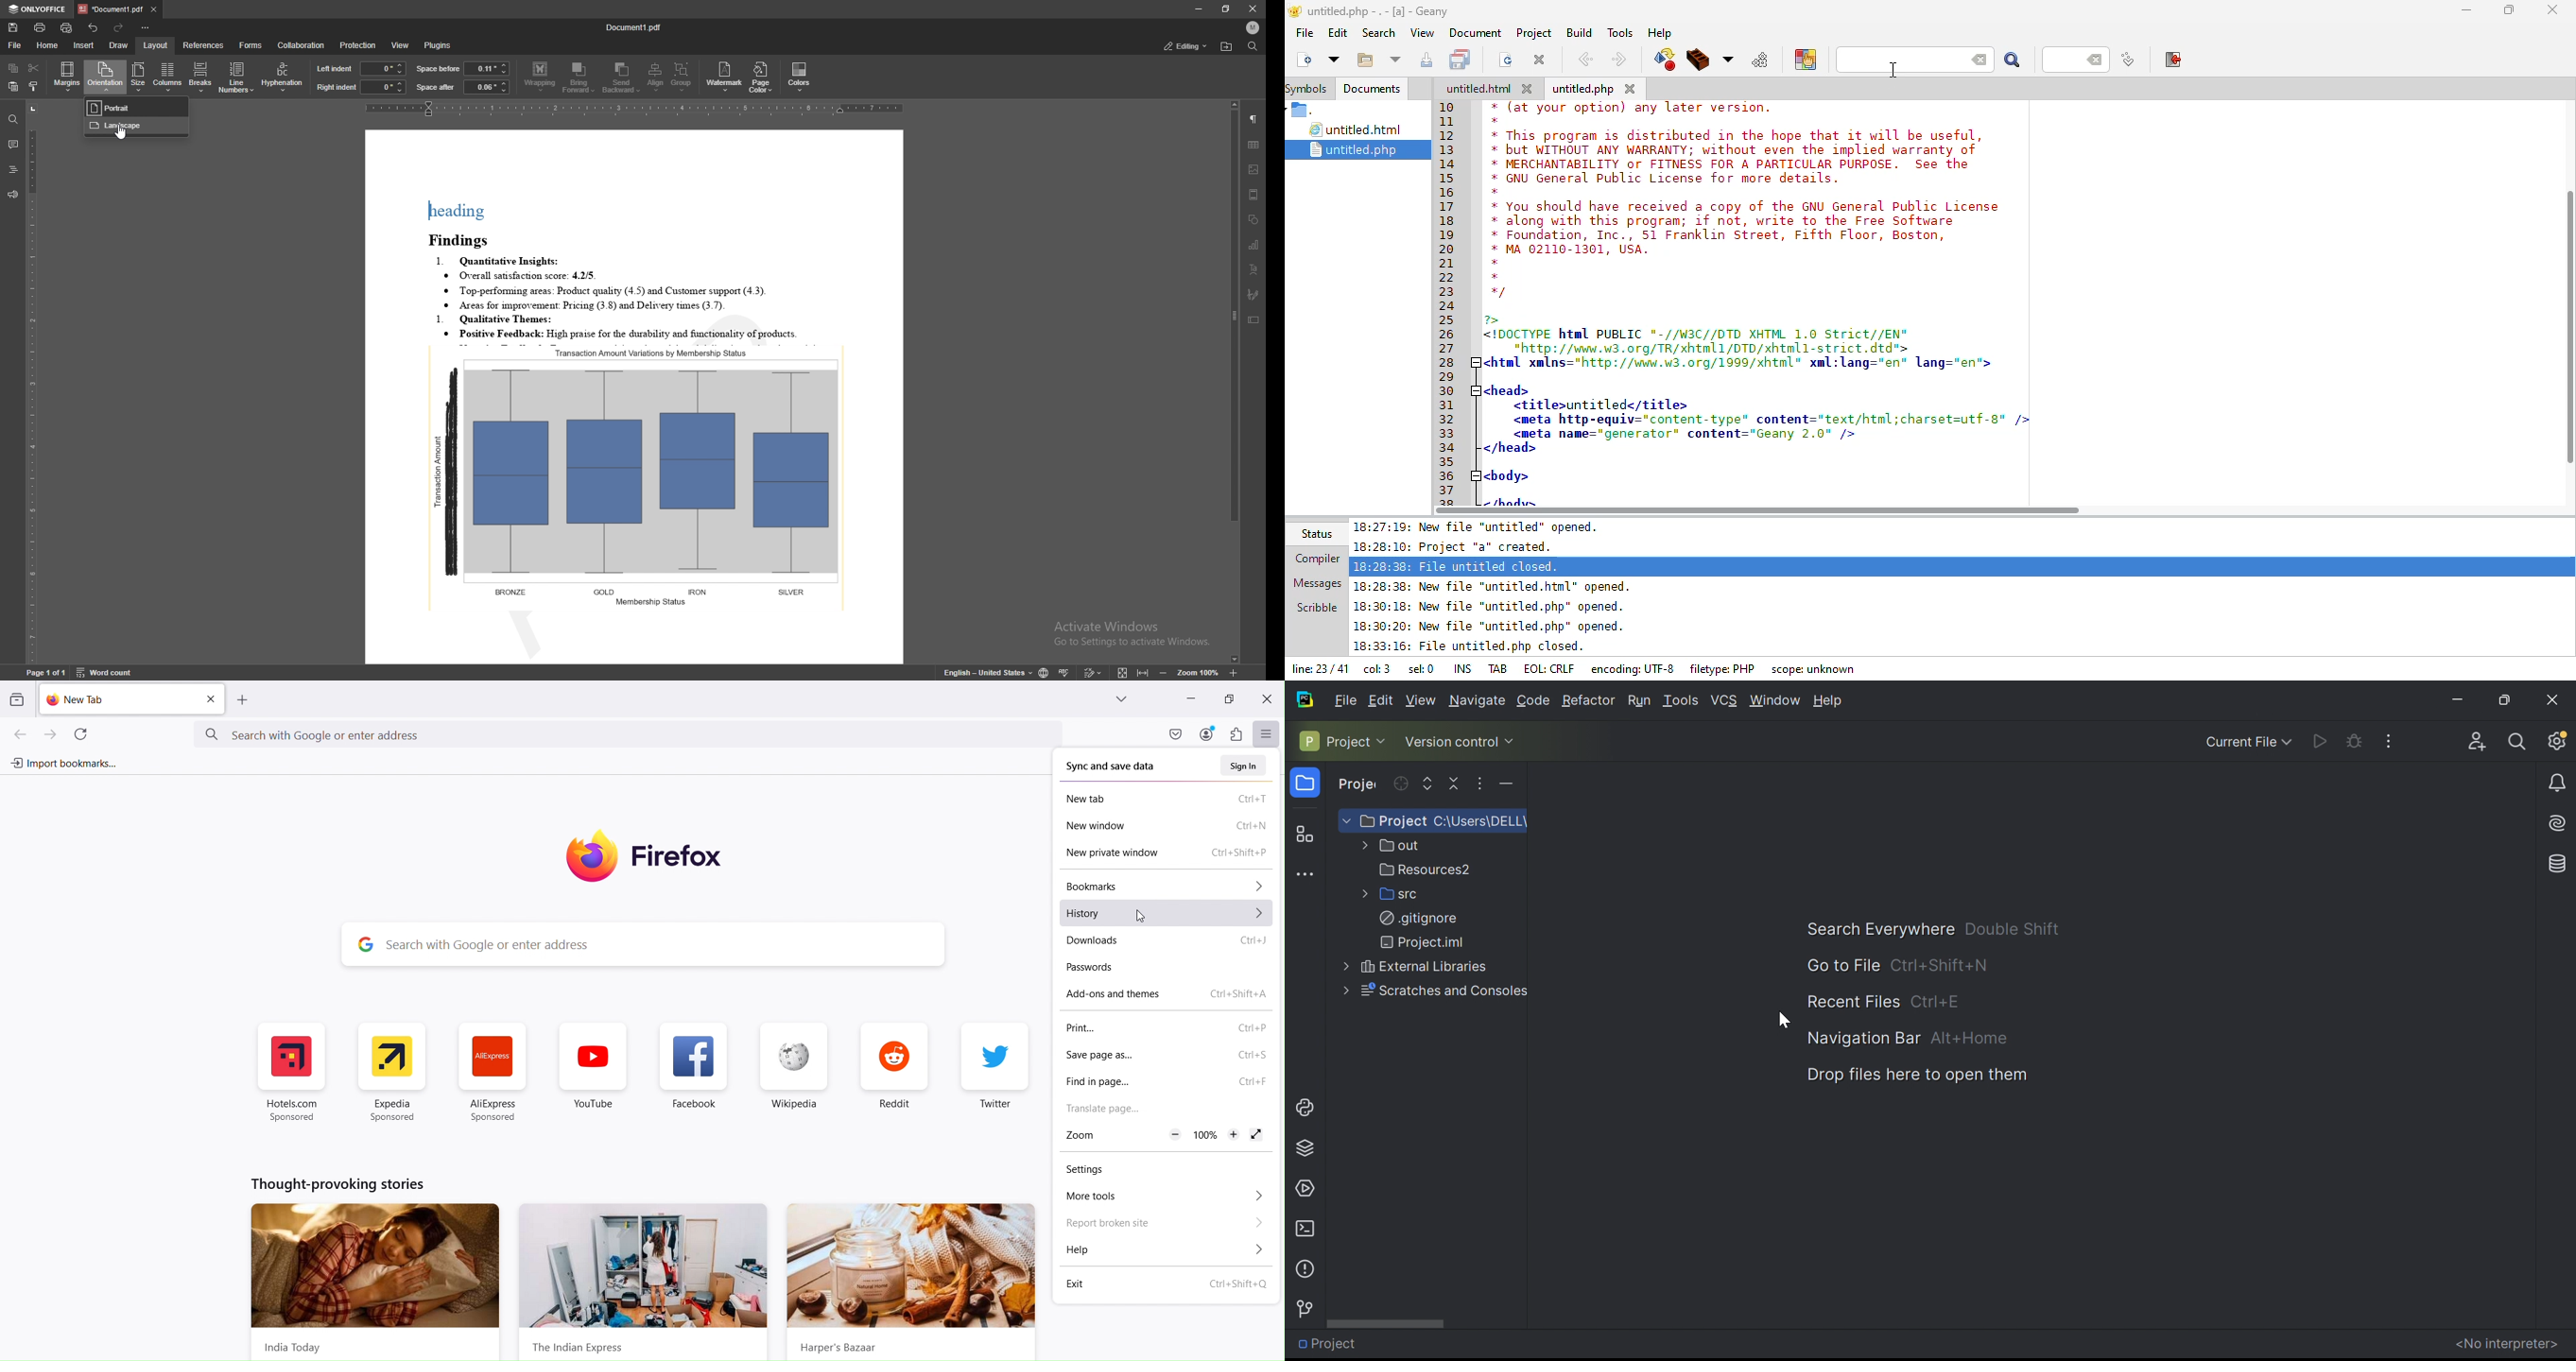  Describe the element at coordinates (1362, 894) in the screenshot. I see `More` at that location.